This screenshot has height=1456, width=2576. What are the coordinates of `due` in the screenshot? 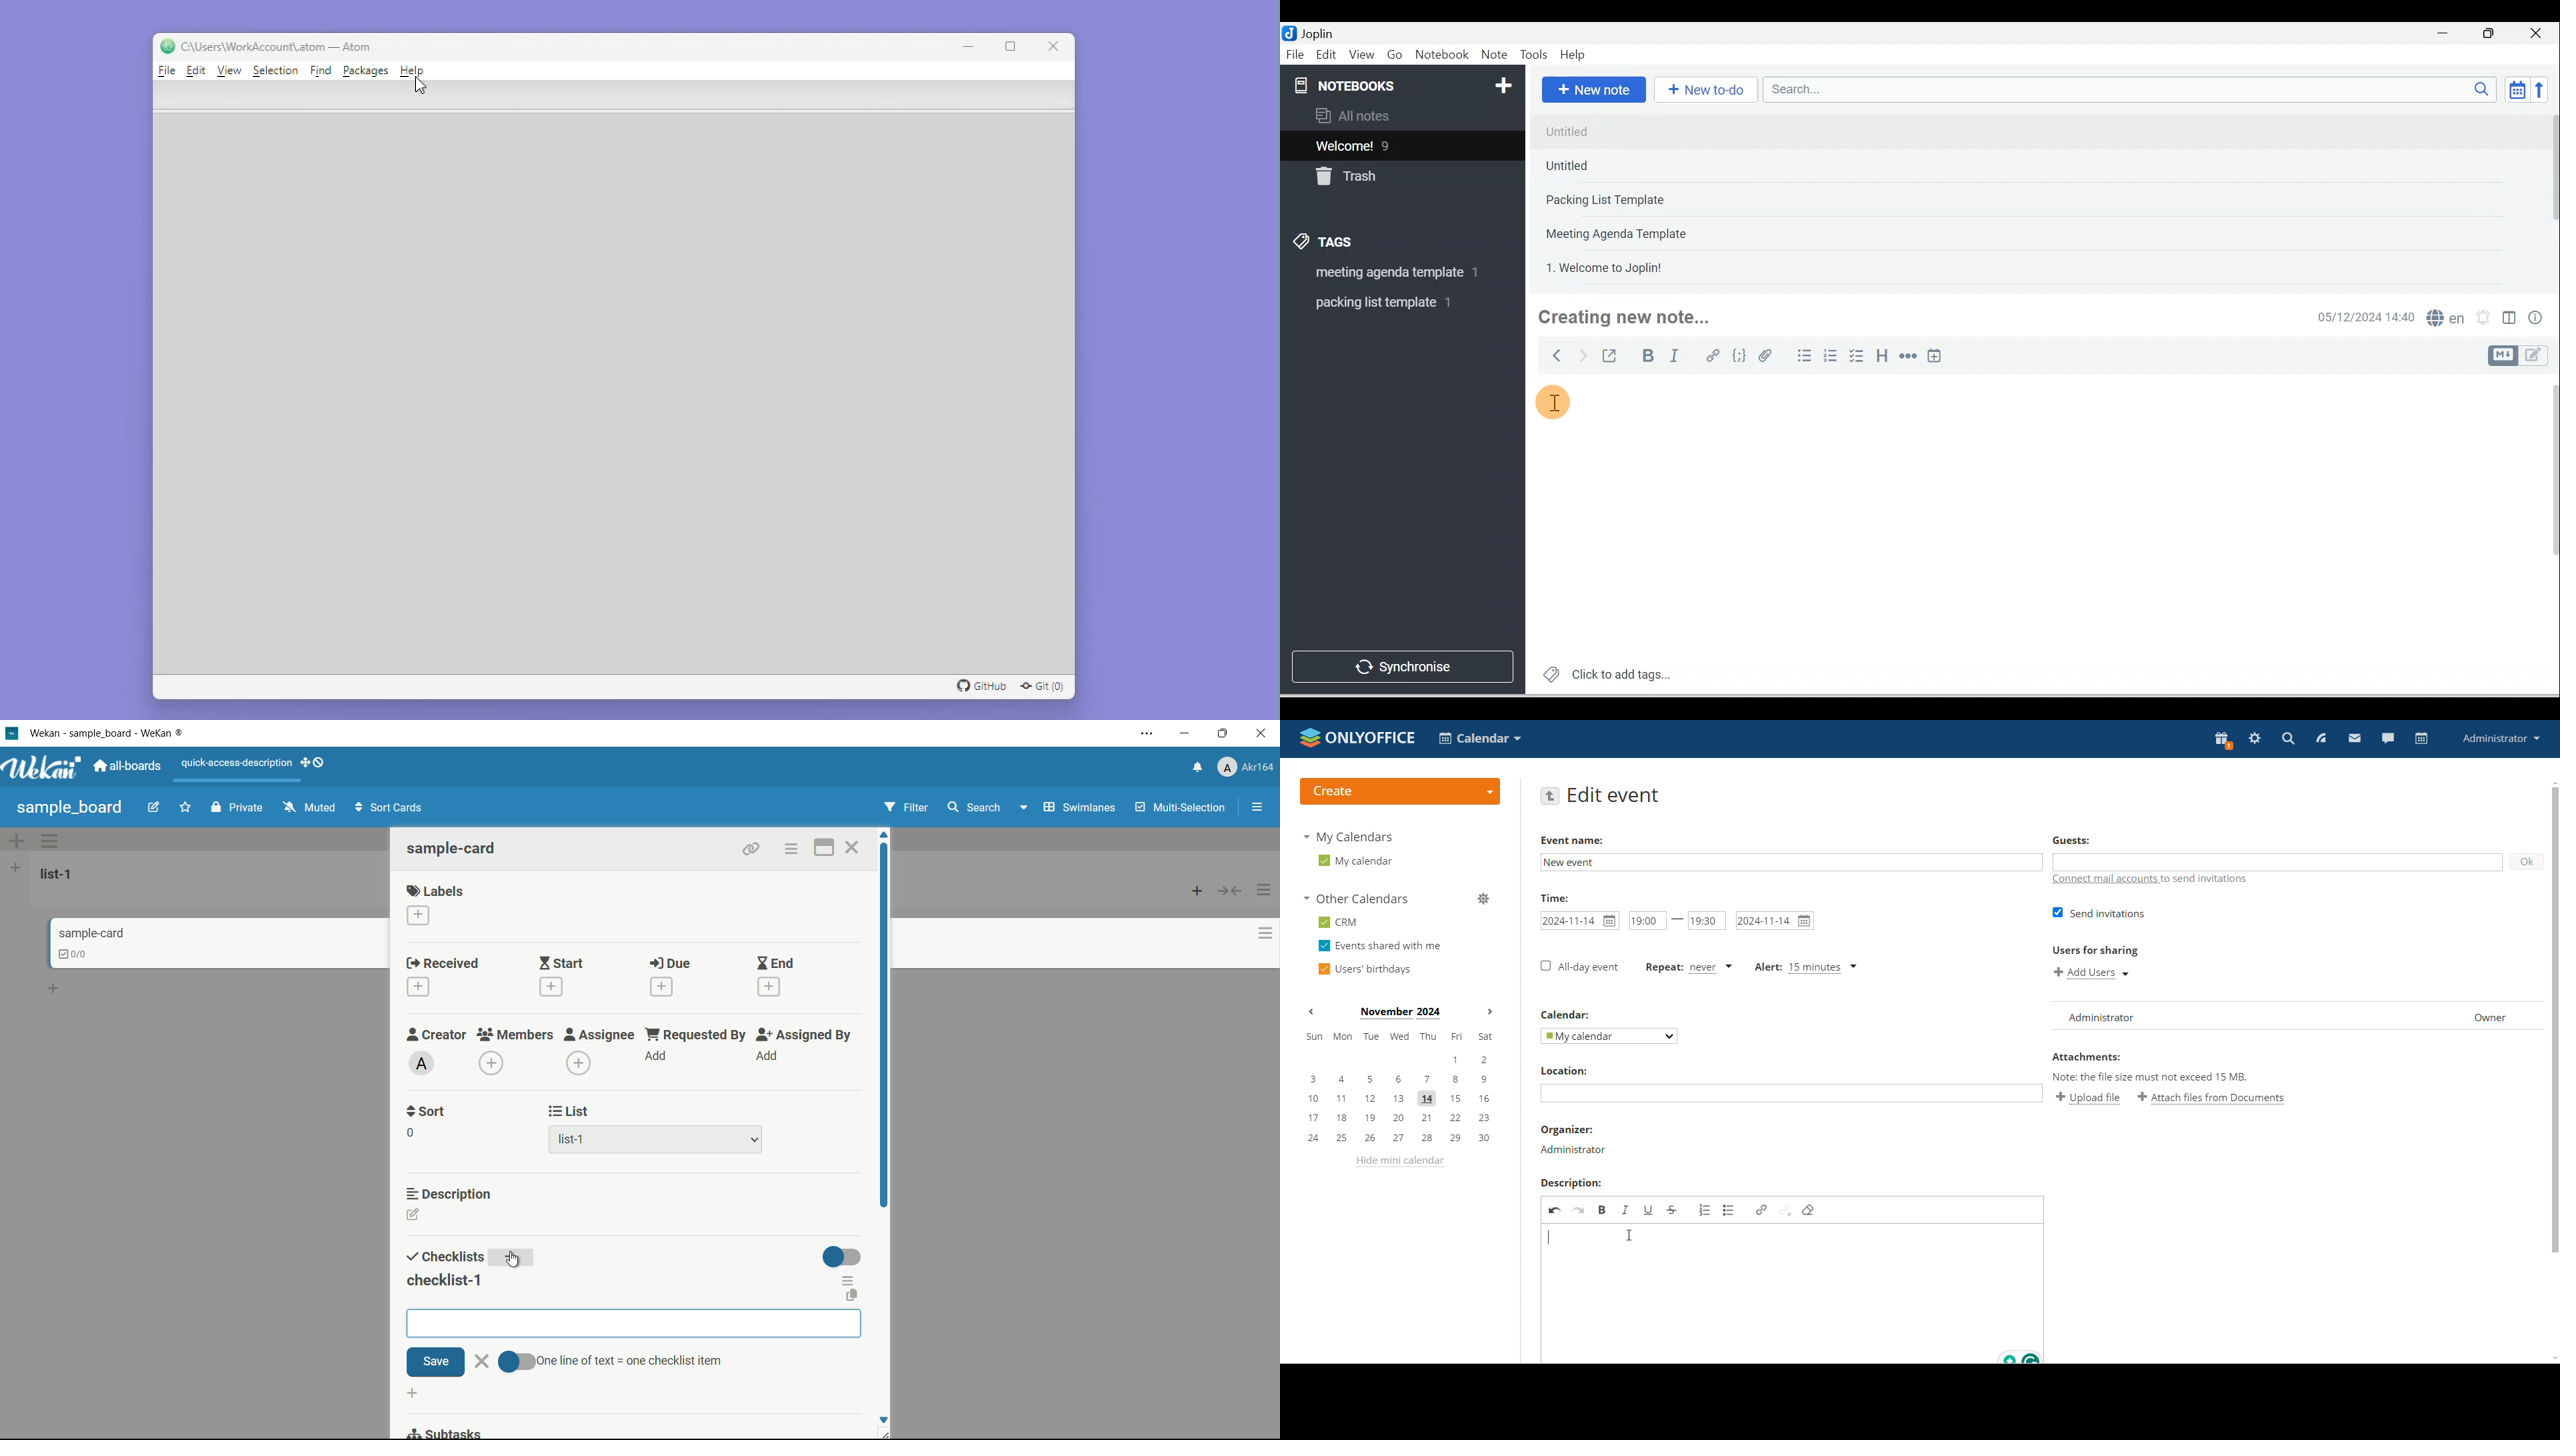 It's located at (670, 964).